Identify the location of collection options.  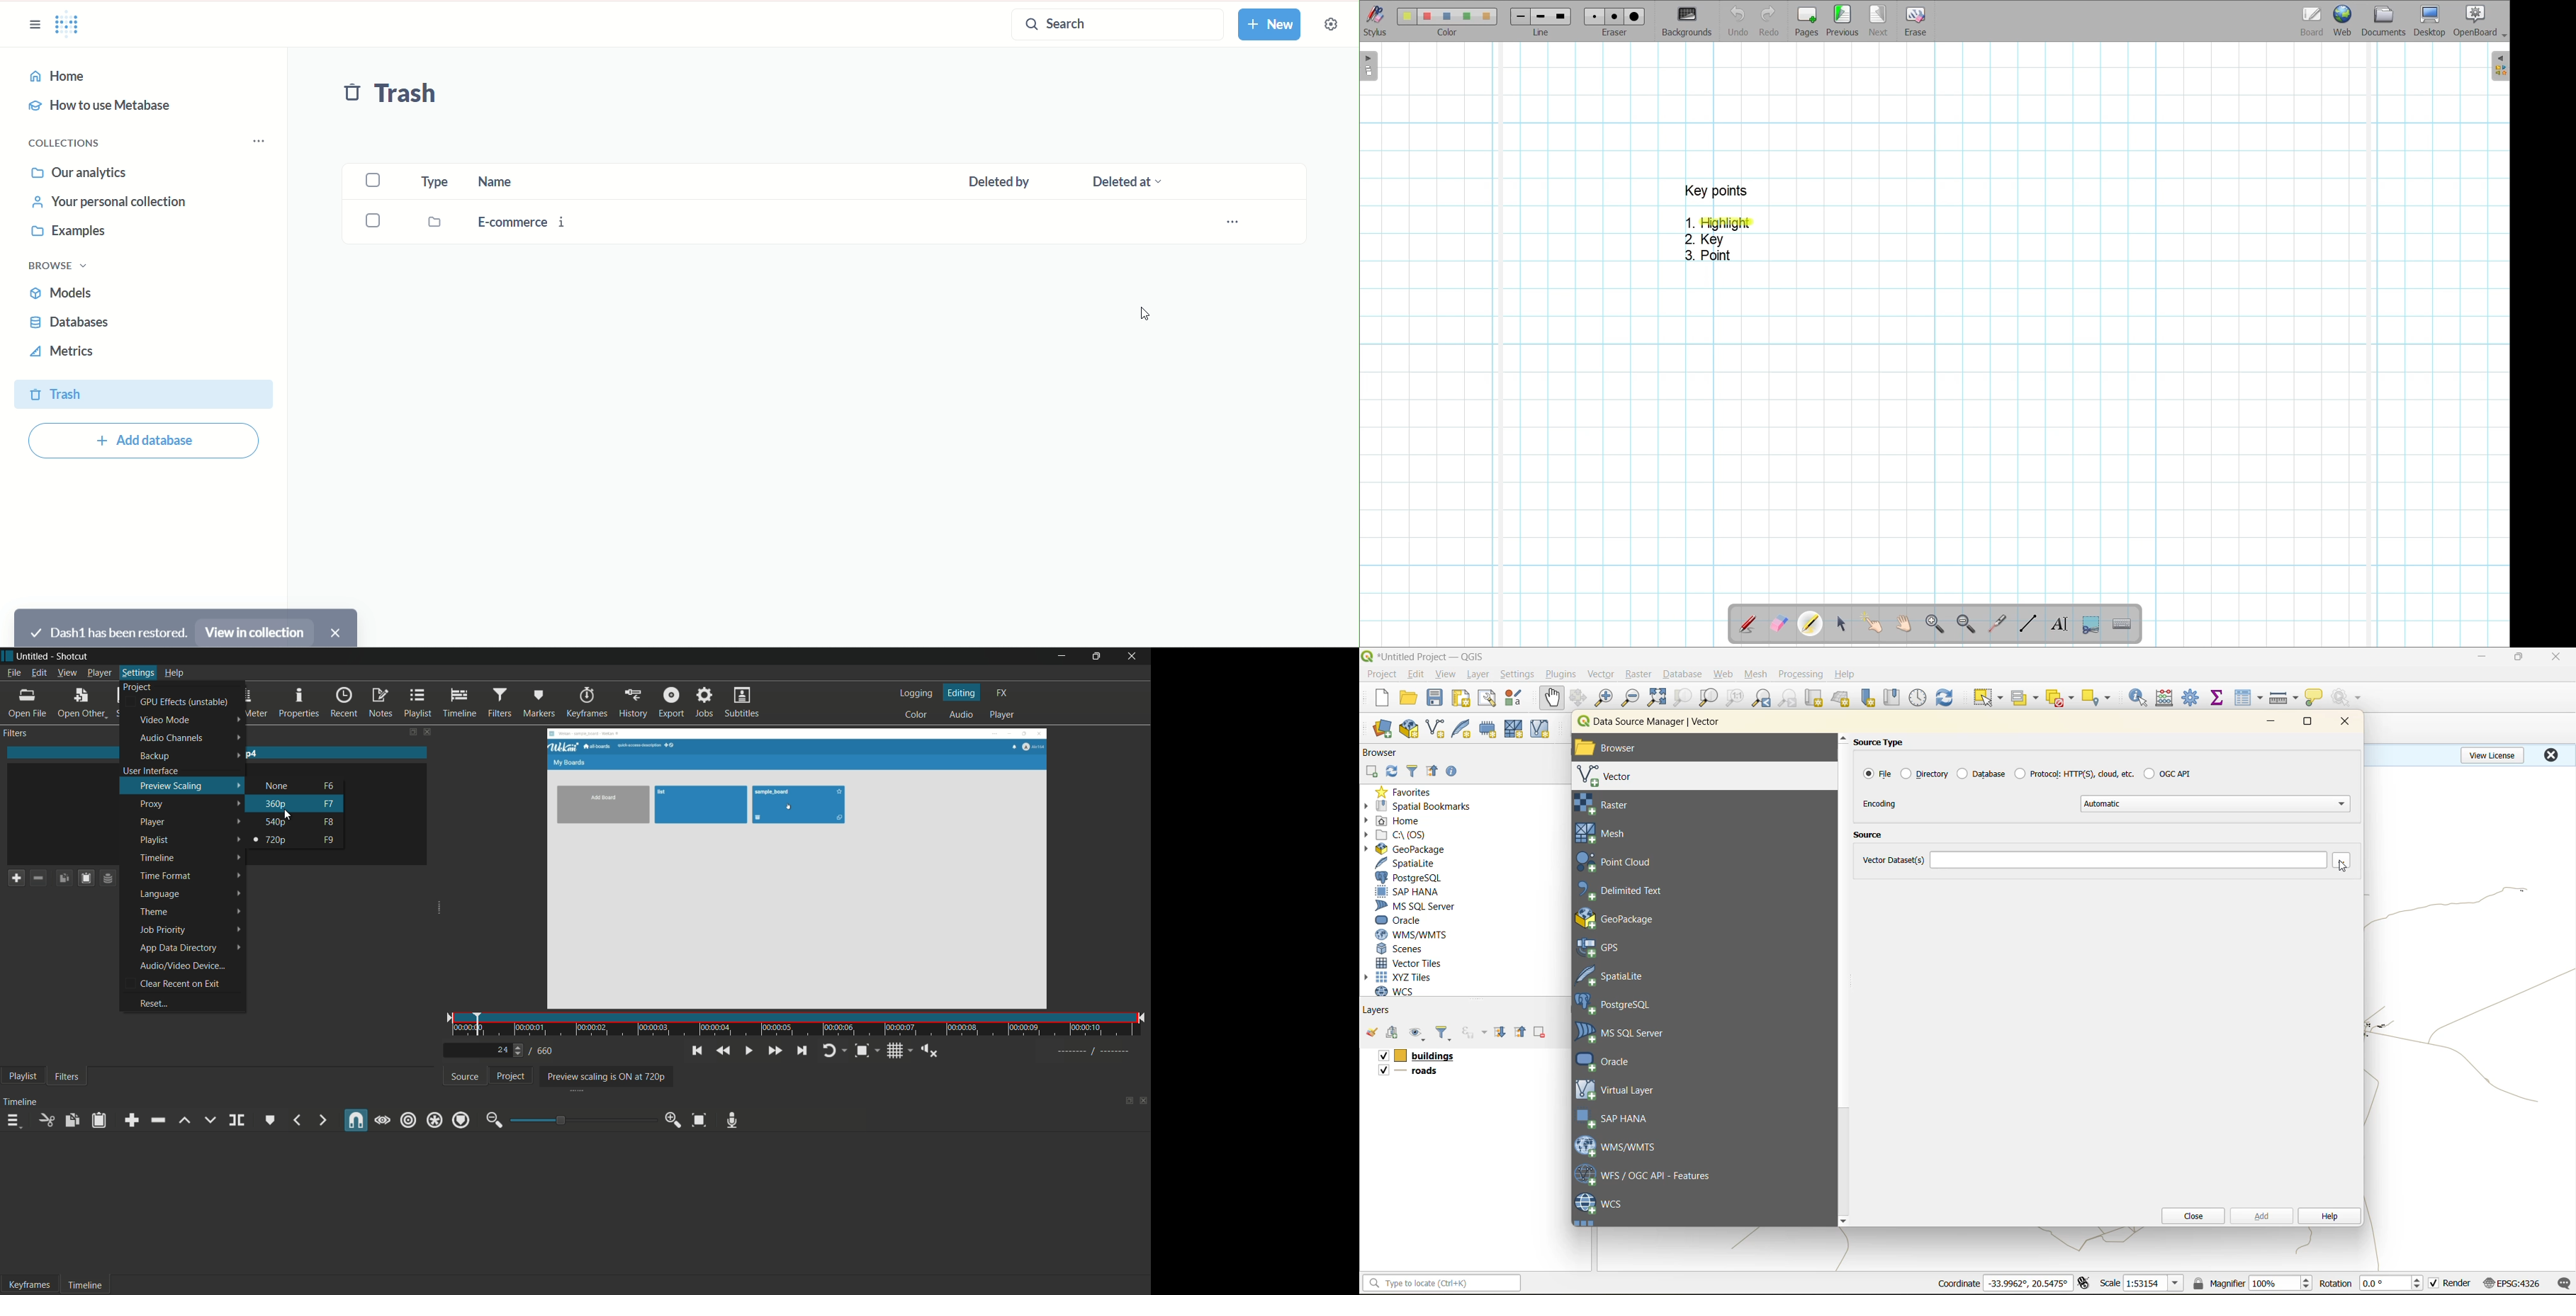
(264, 137).